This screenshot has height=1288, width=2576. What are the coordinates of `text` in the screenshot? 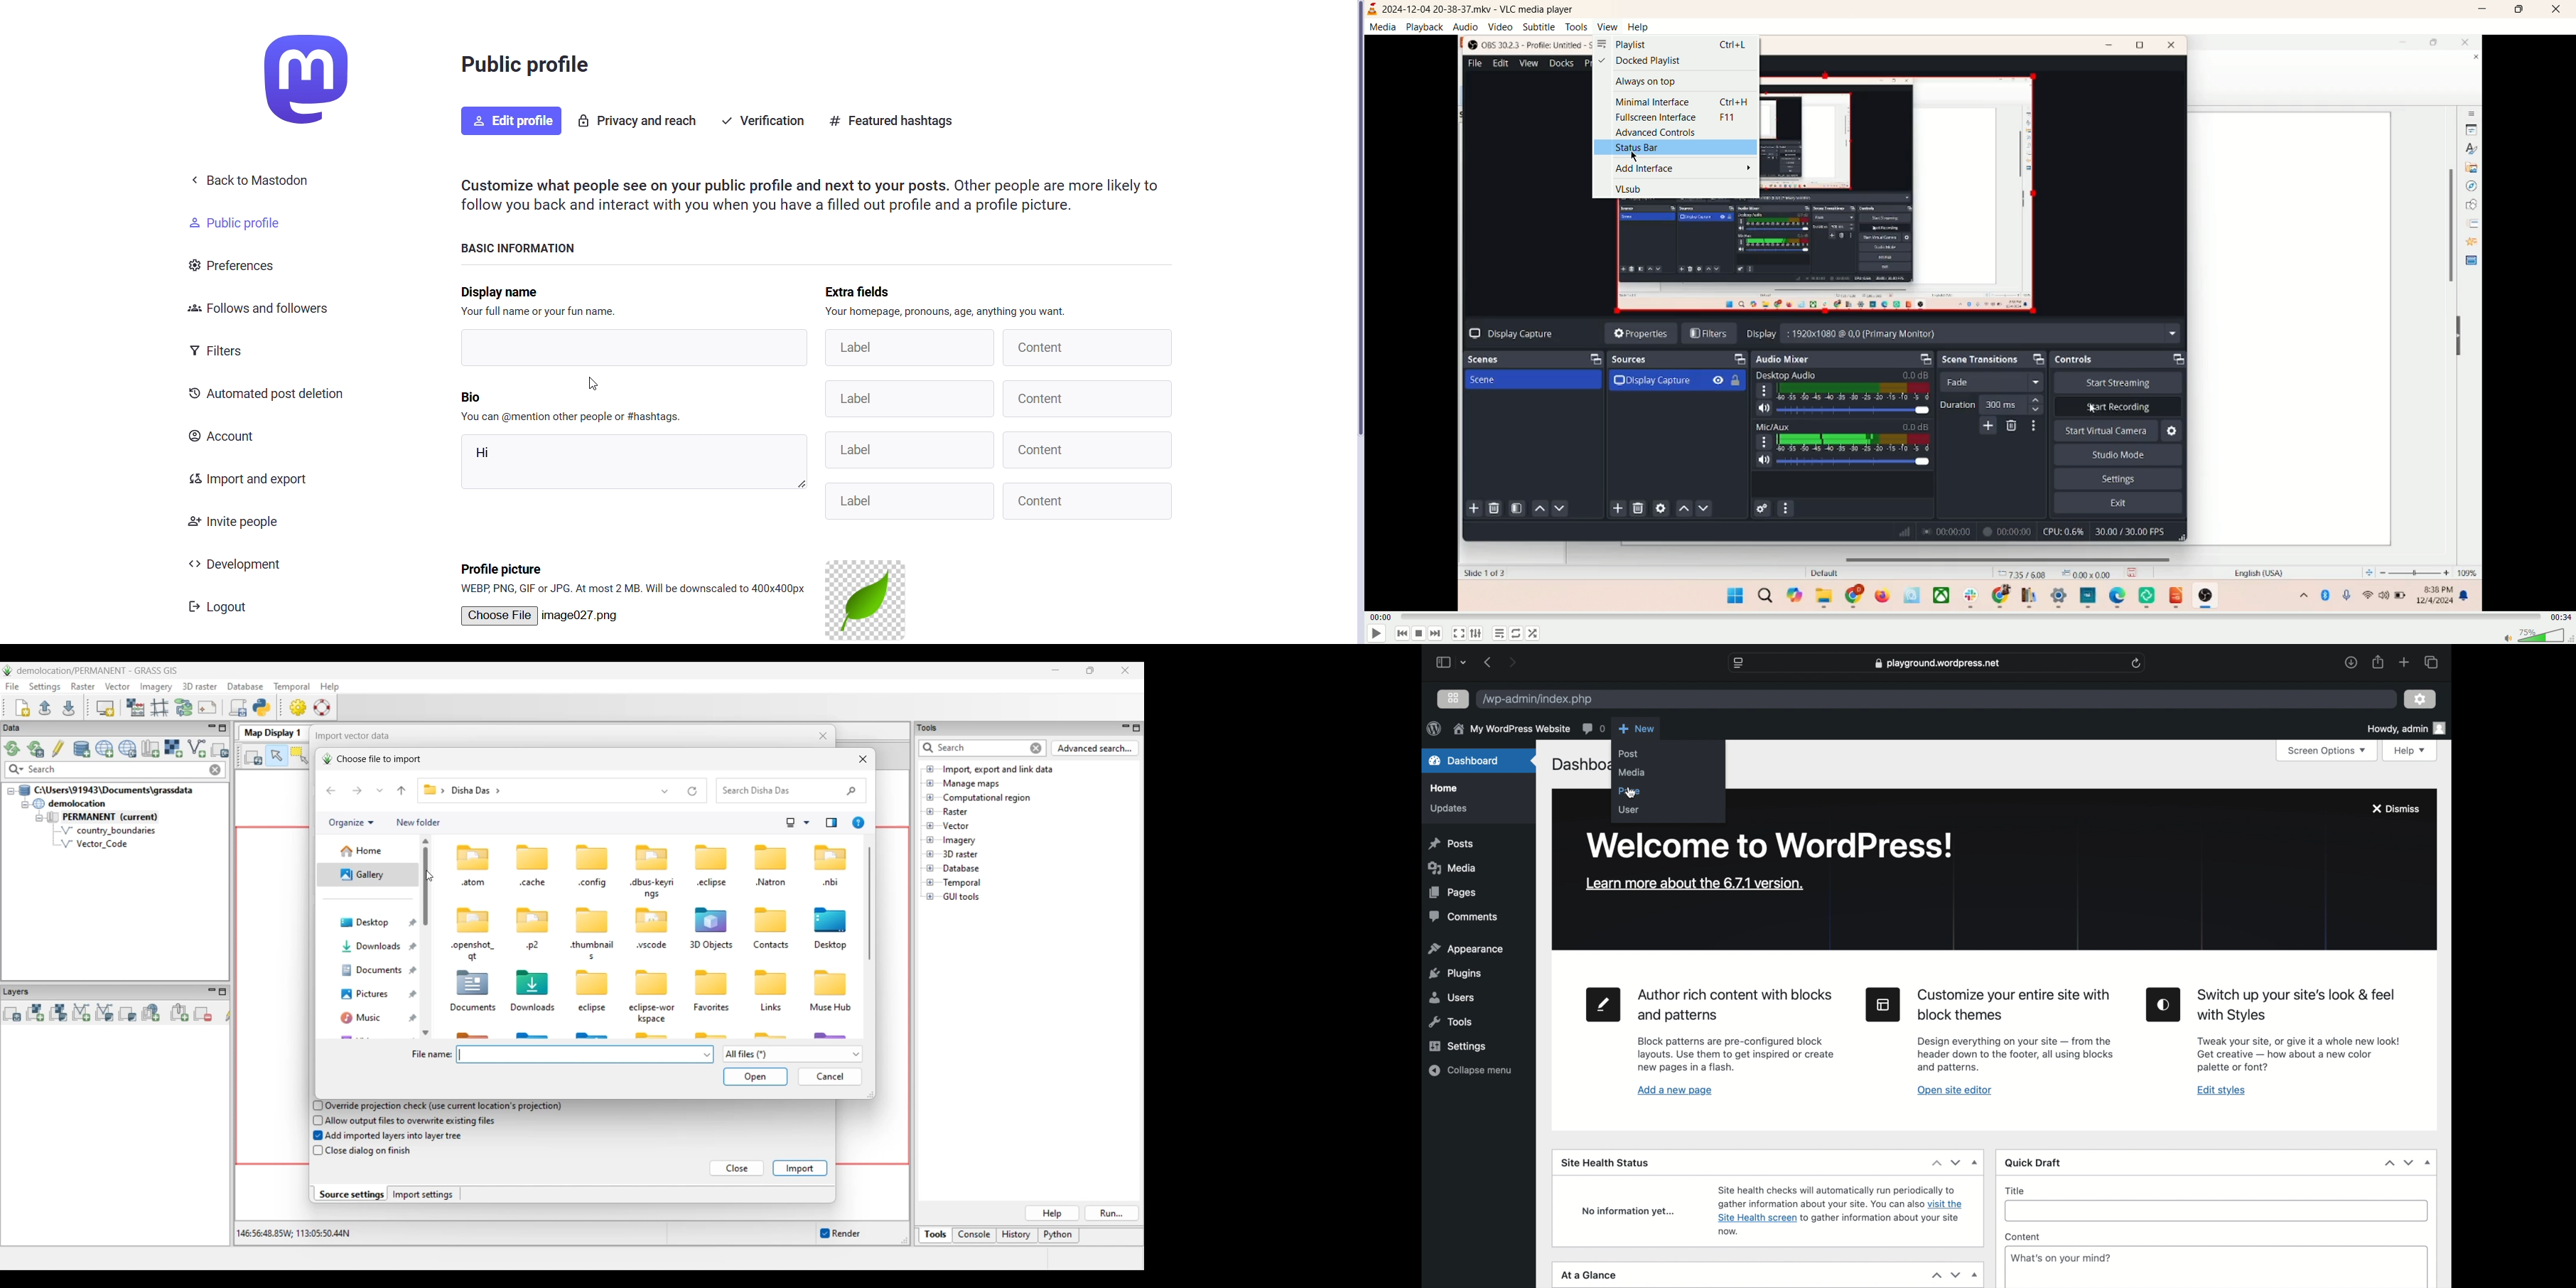 It's located at (541, 313).